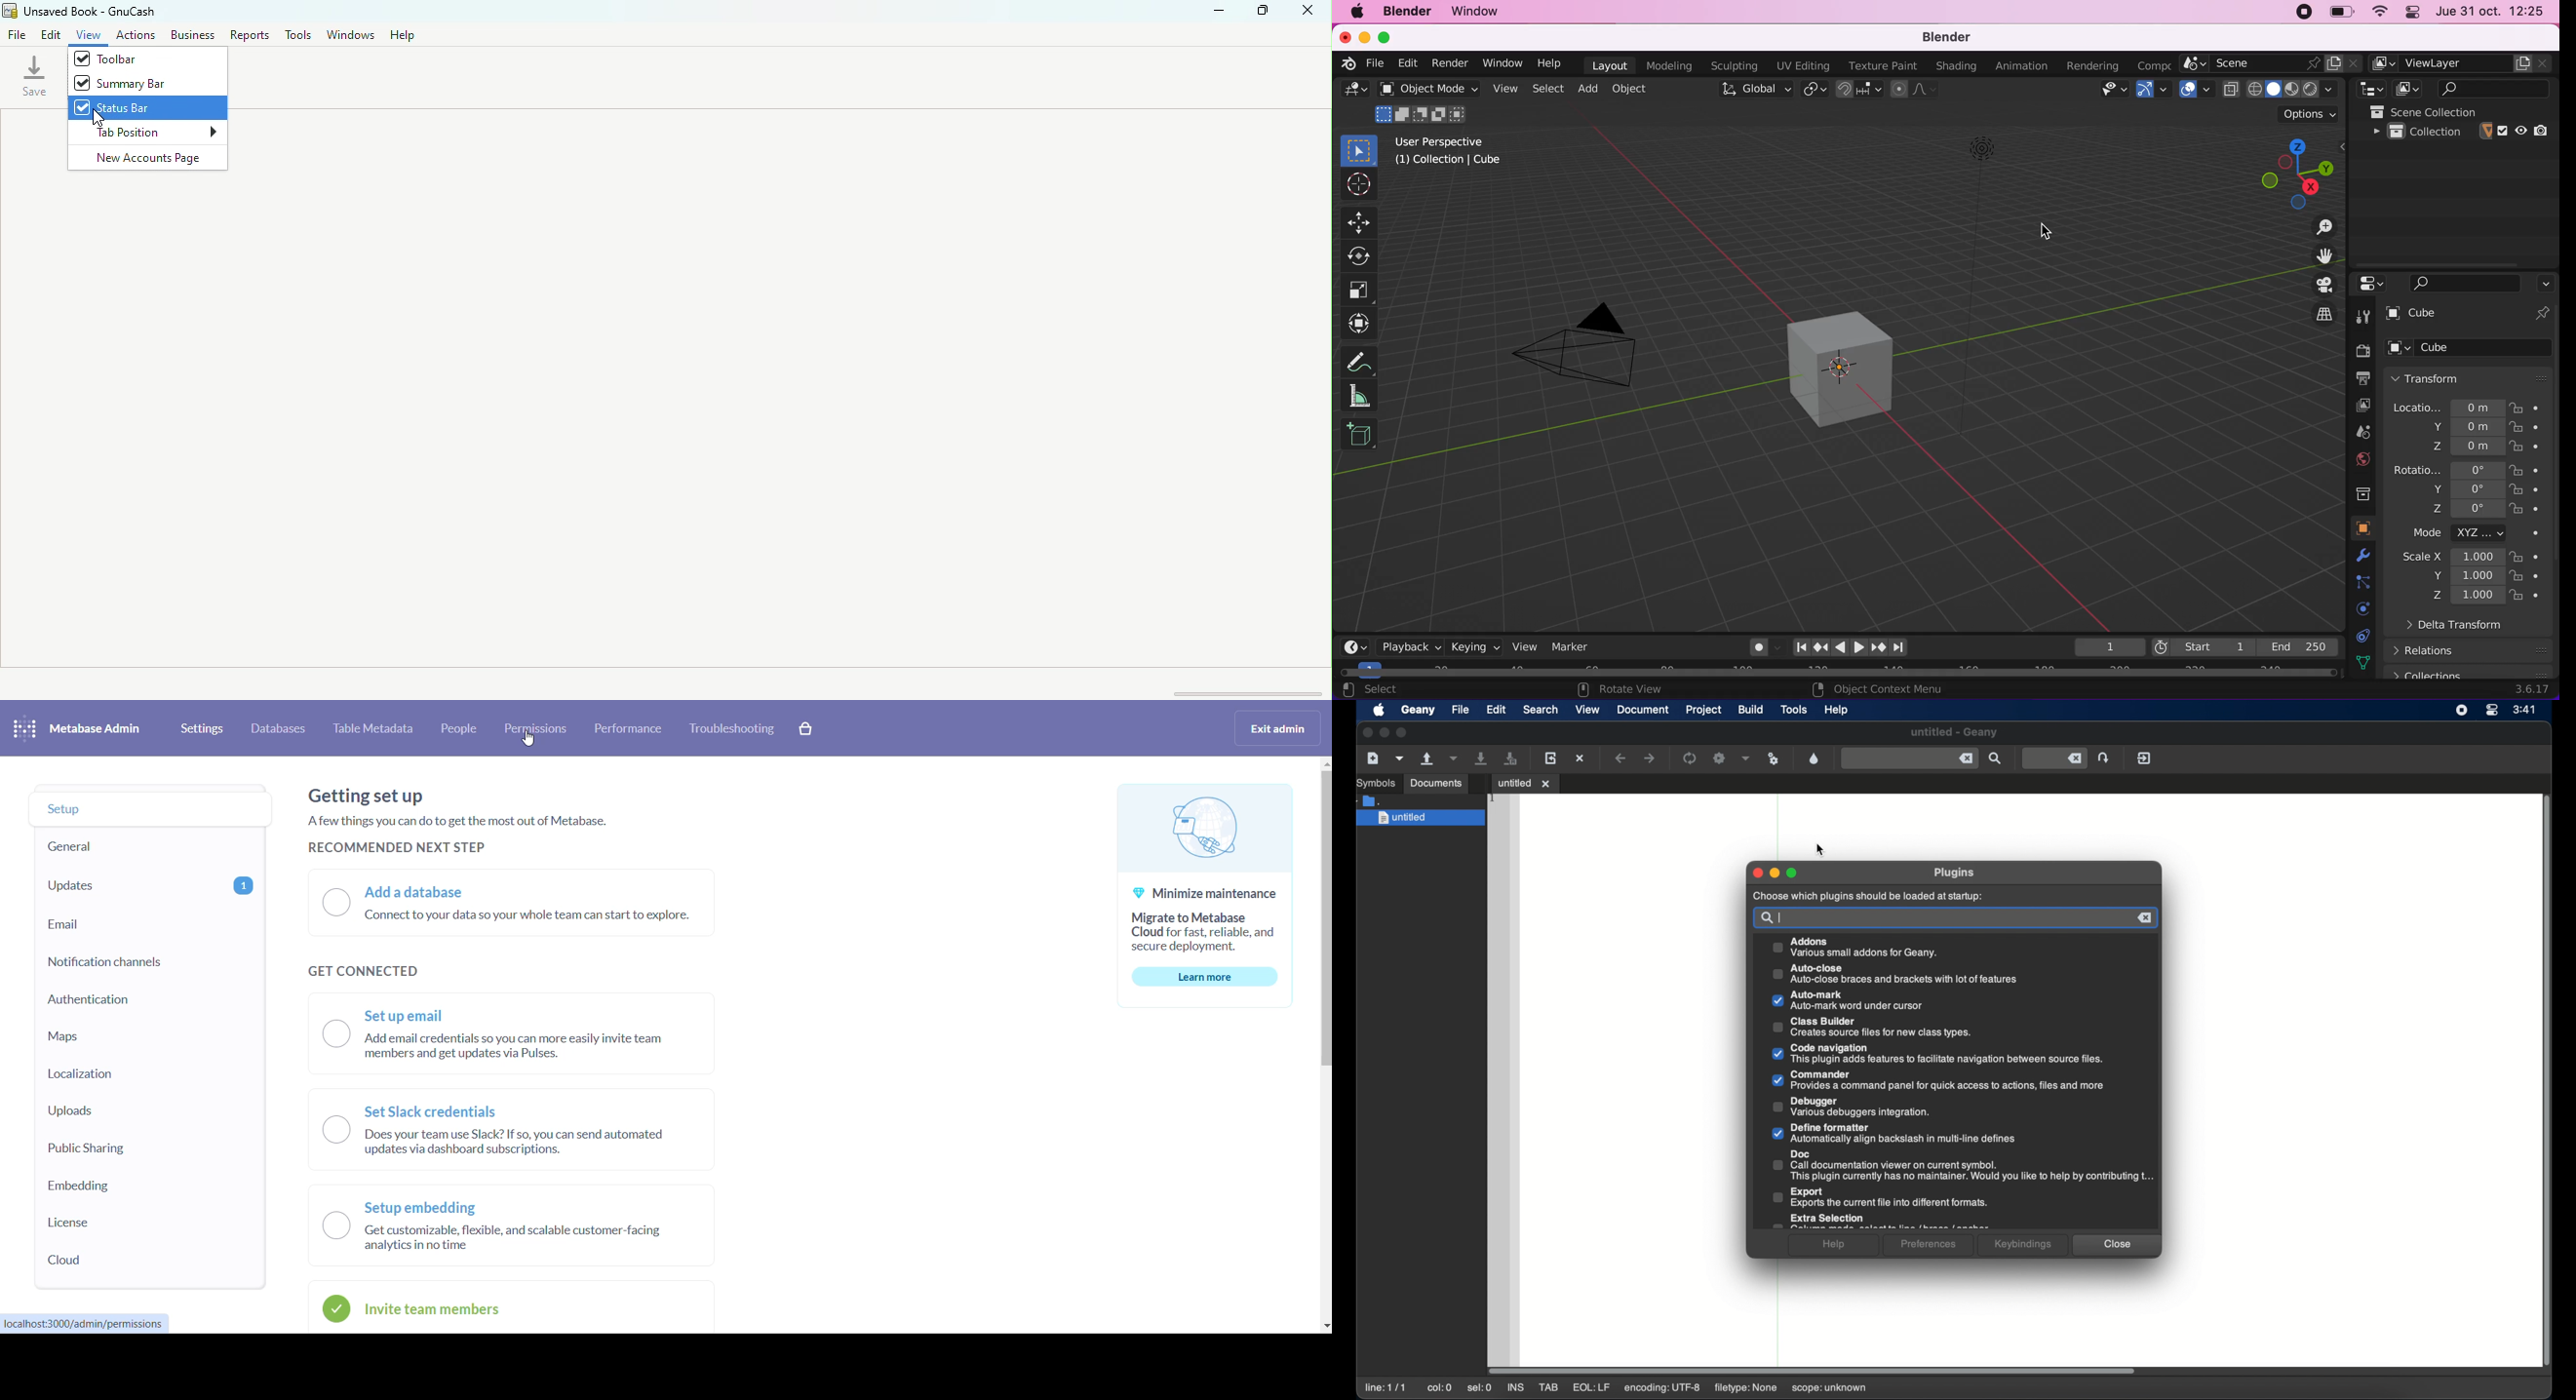 The height and width of the screenshot is (1400, 2576). Describe the element at coordinates (2462, 64) in the screenshot. I see `view layer` at that location.